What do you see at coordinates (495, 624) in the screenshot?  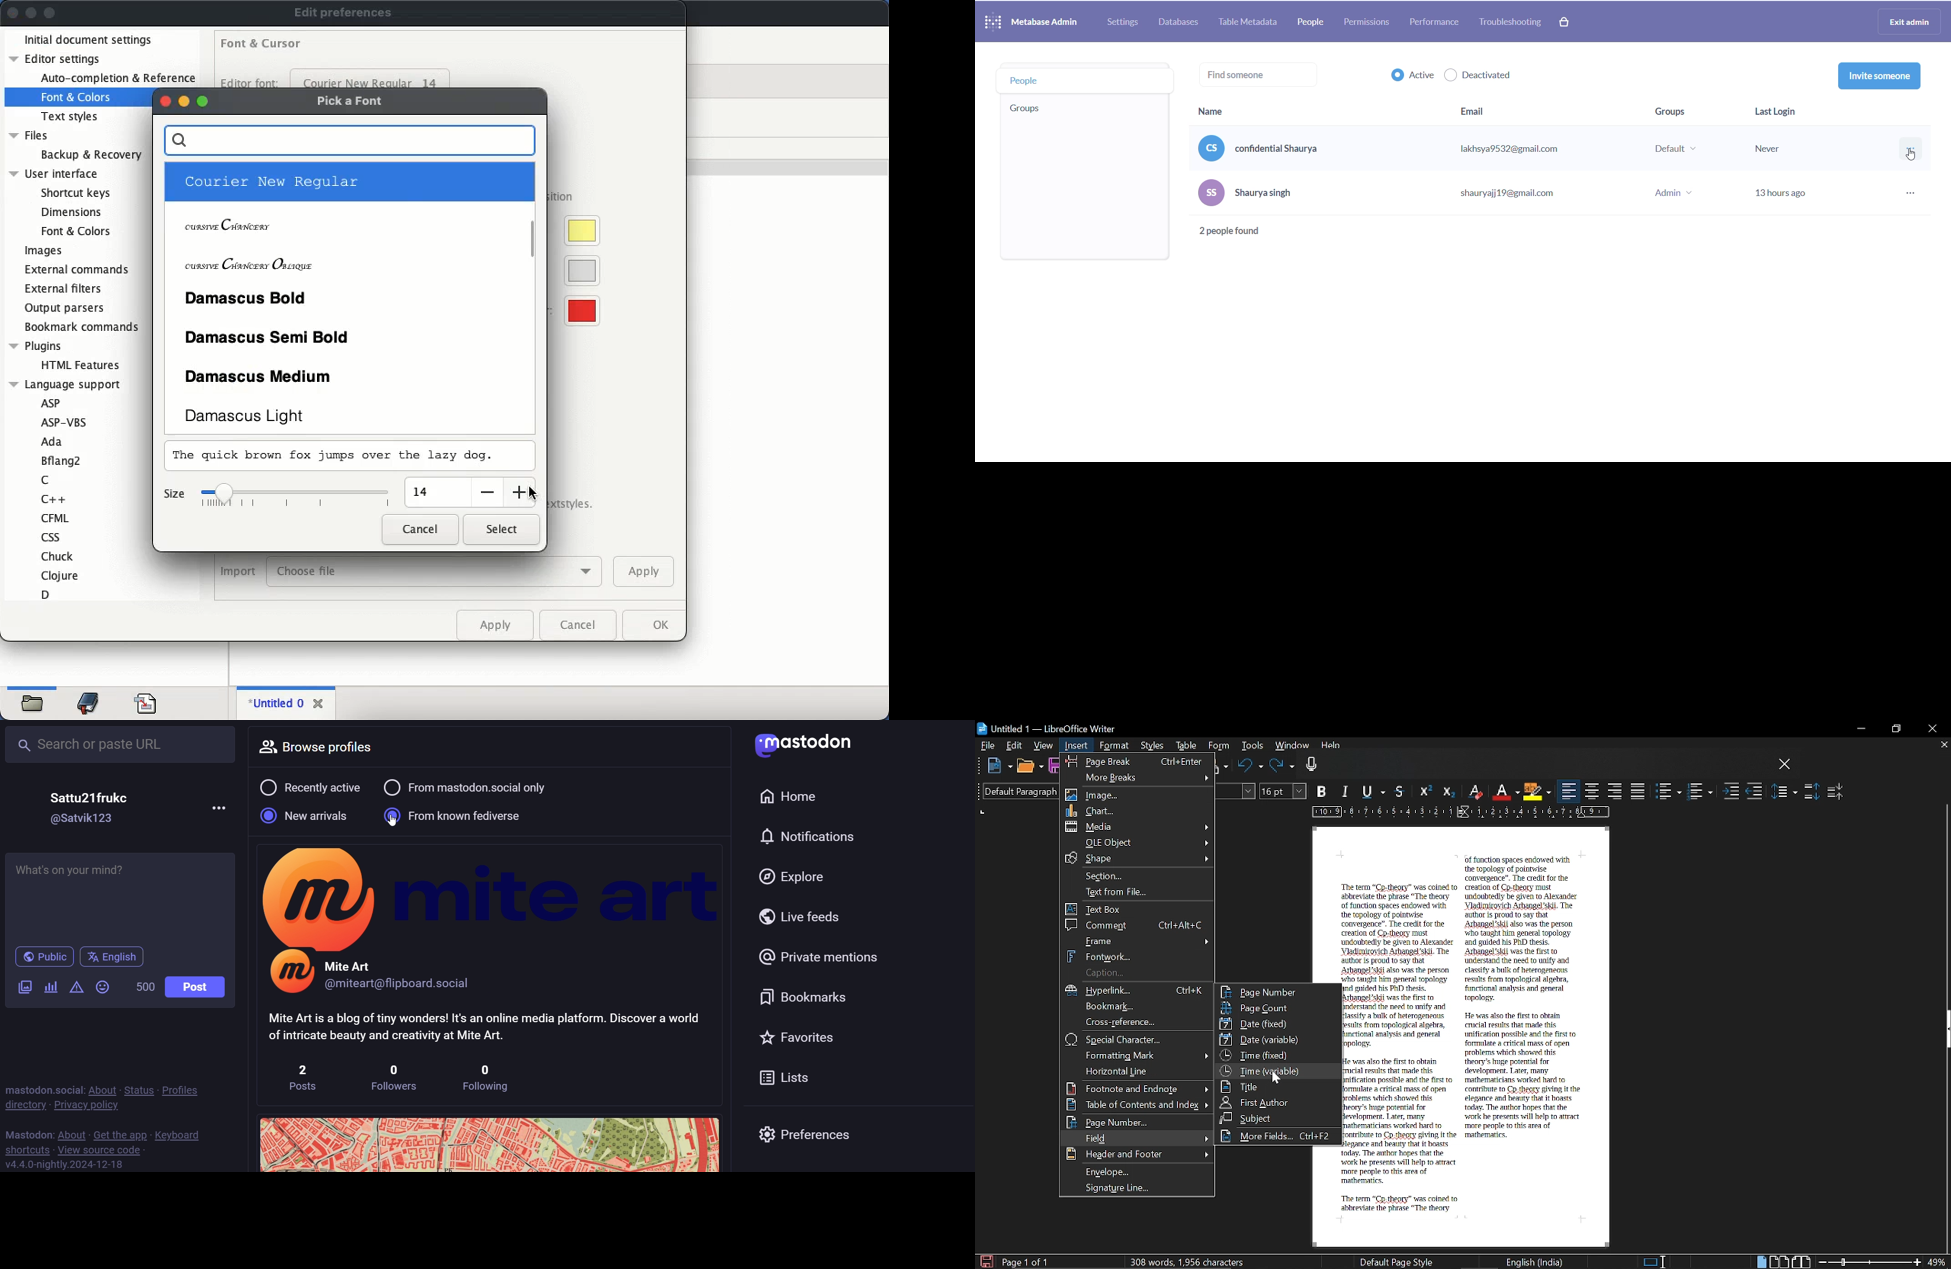 I see `apply` at bounding box center [495, 624].